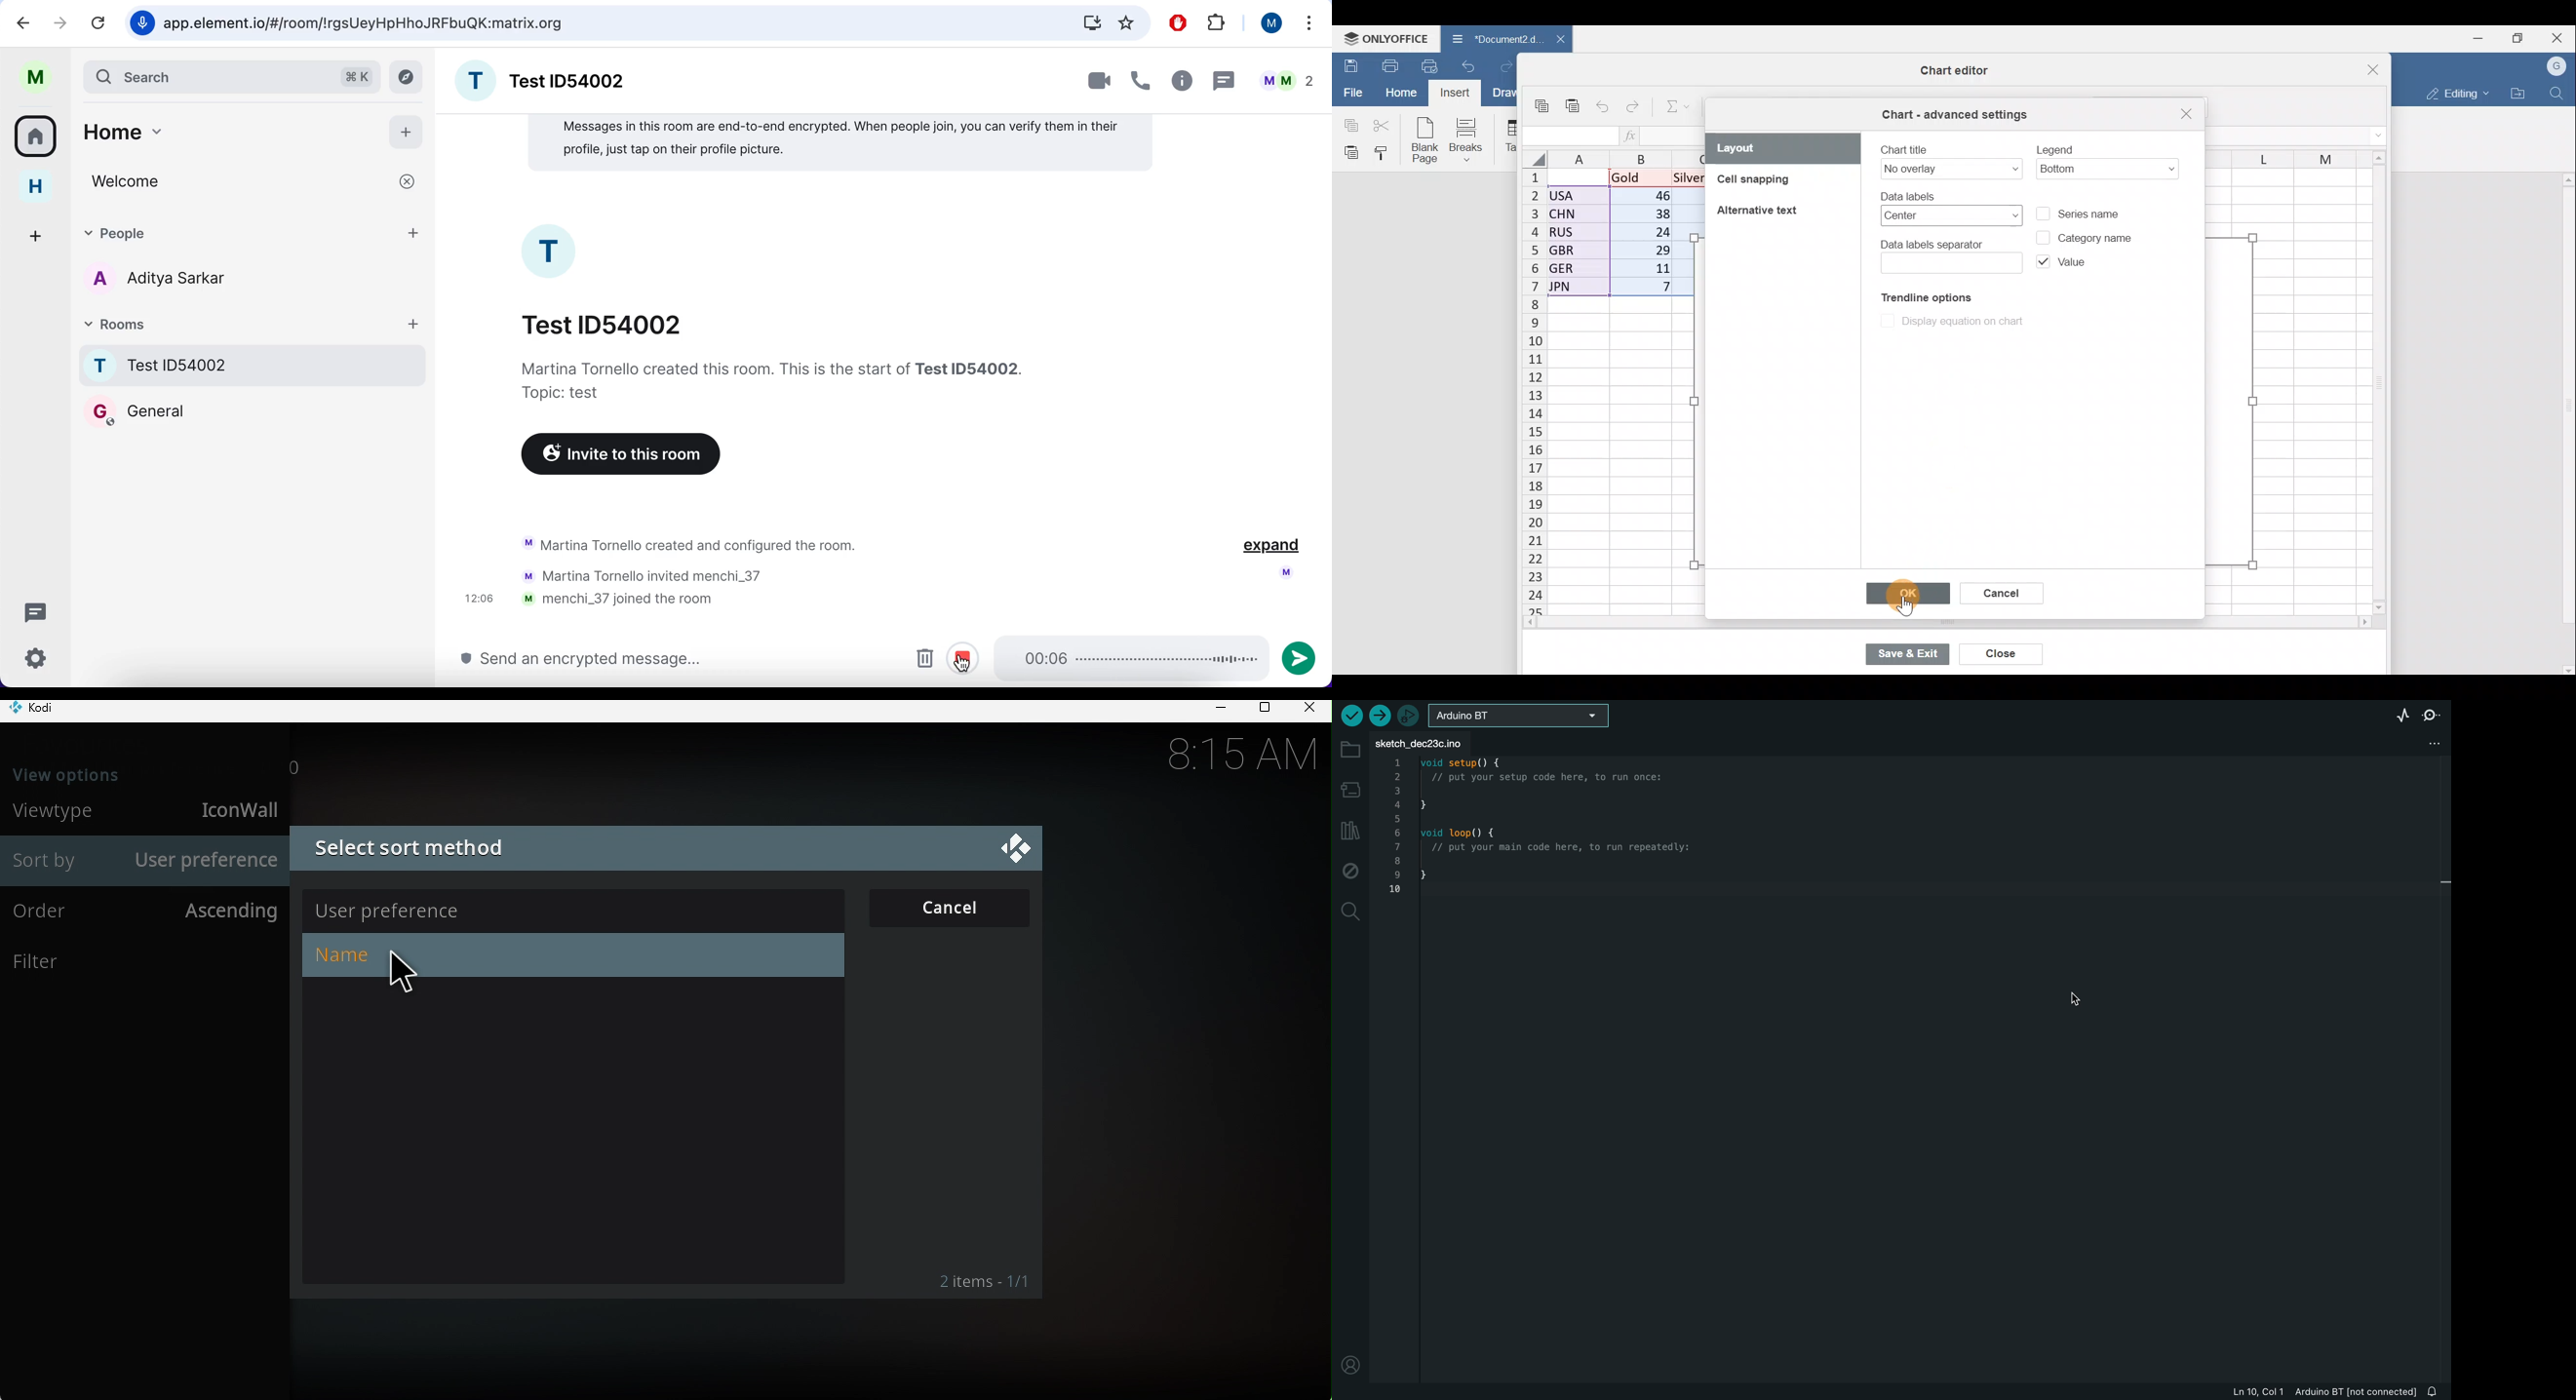  Describe the element at coordinates (1013, 848) in the screenshot. I see `Close` at that location.